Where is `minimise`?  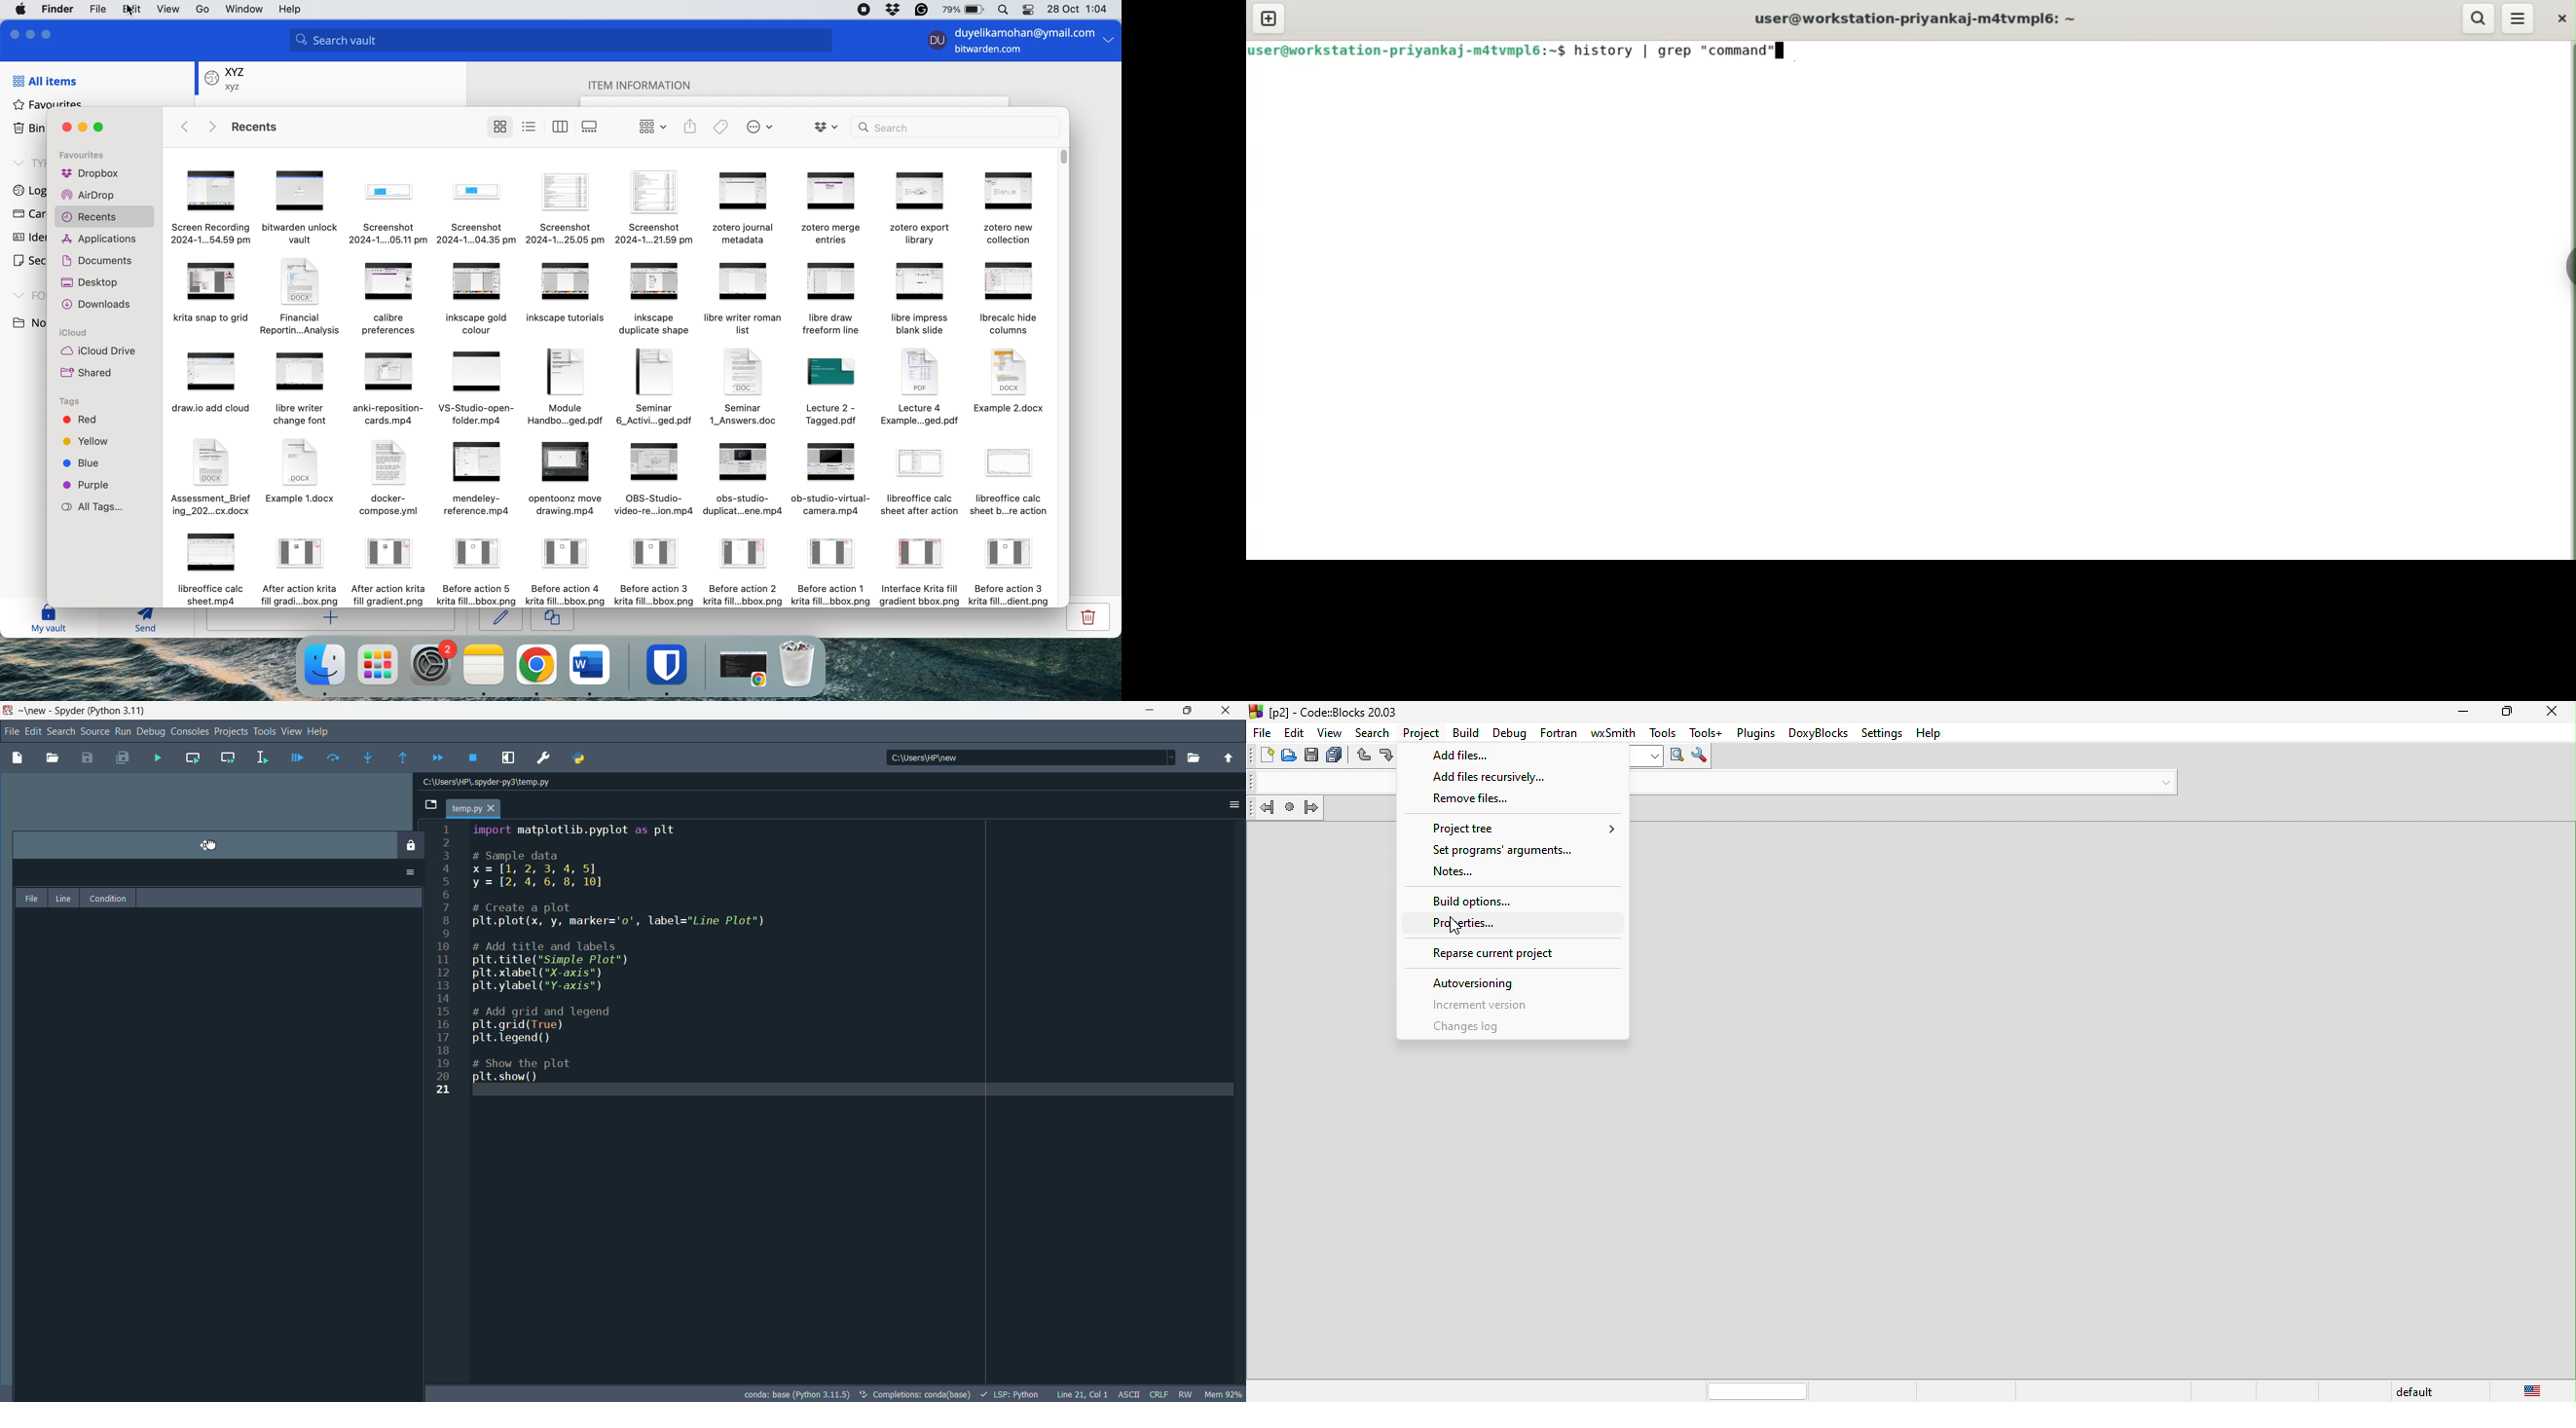
minimise is located at coordinates (32, 33).